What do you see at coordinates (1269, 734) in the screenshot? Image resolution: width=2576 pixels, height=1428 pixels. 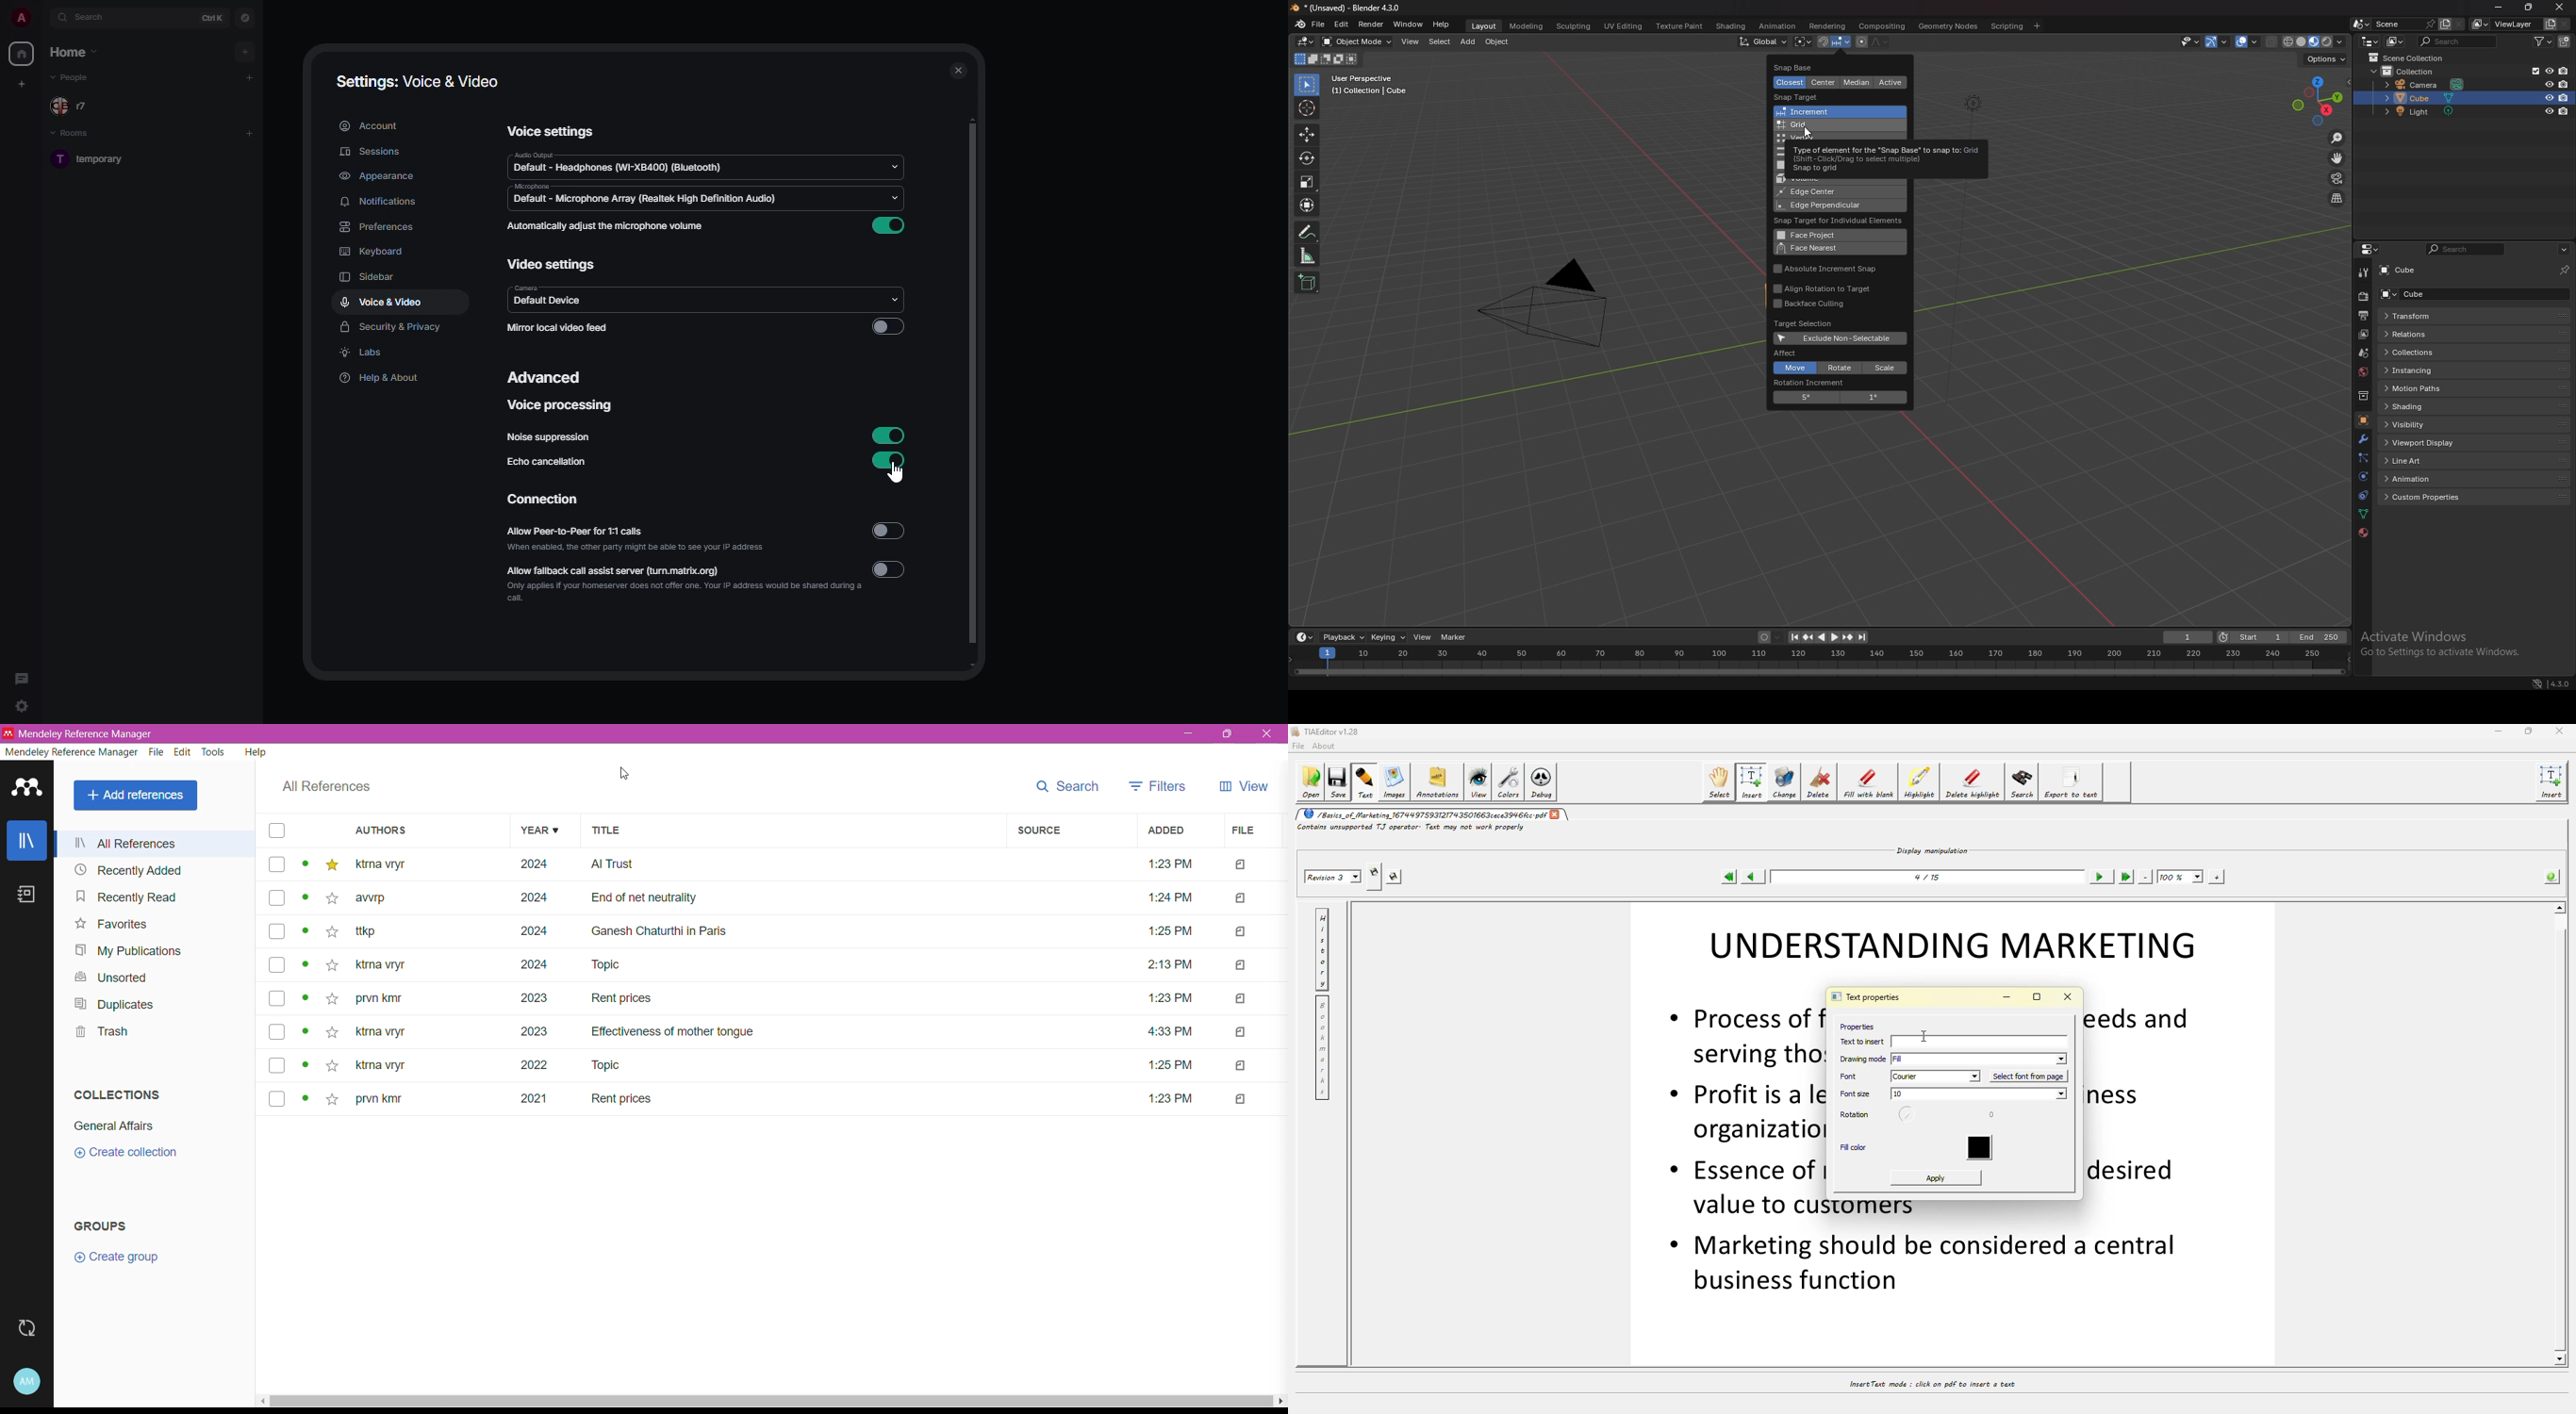 I see `Close` at bounding box center [1269, 734].